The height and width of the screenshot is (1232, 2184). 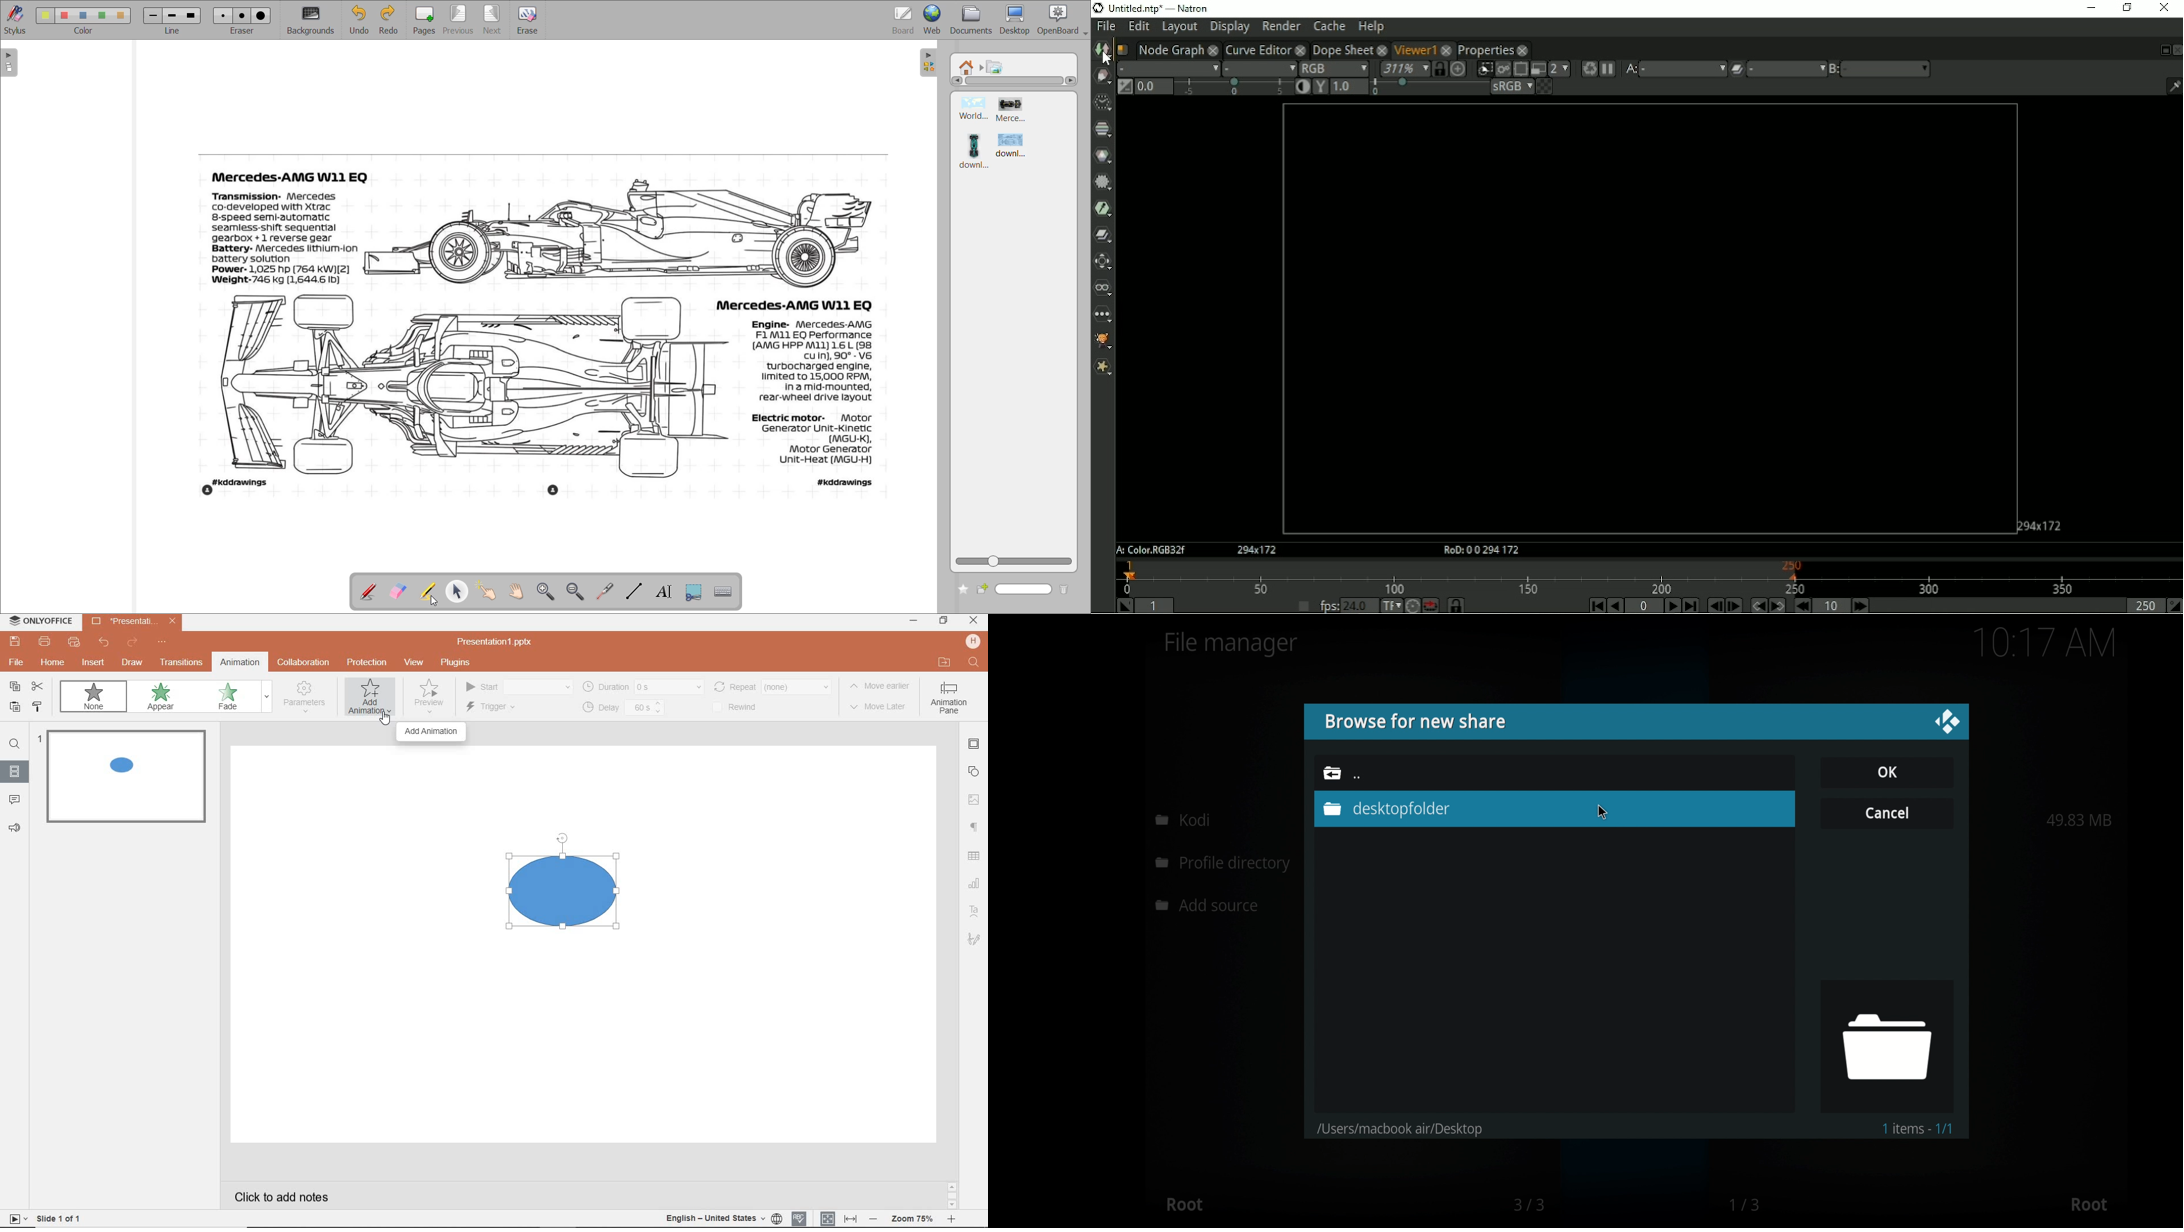 I want to click on find, so click(x=15, y=746).